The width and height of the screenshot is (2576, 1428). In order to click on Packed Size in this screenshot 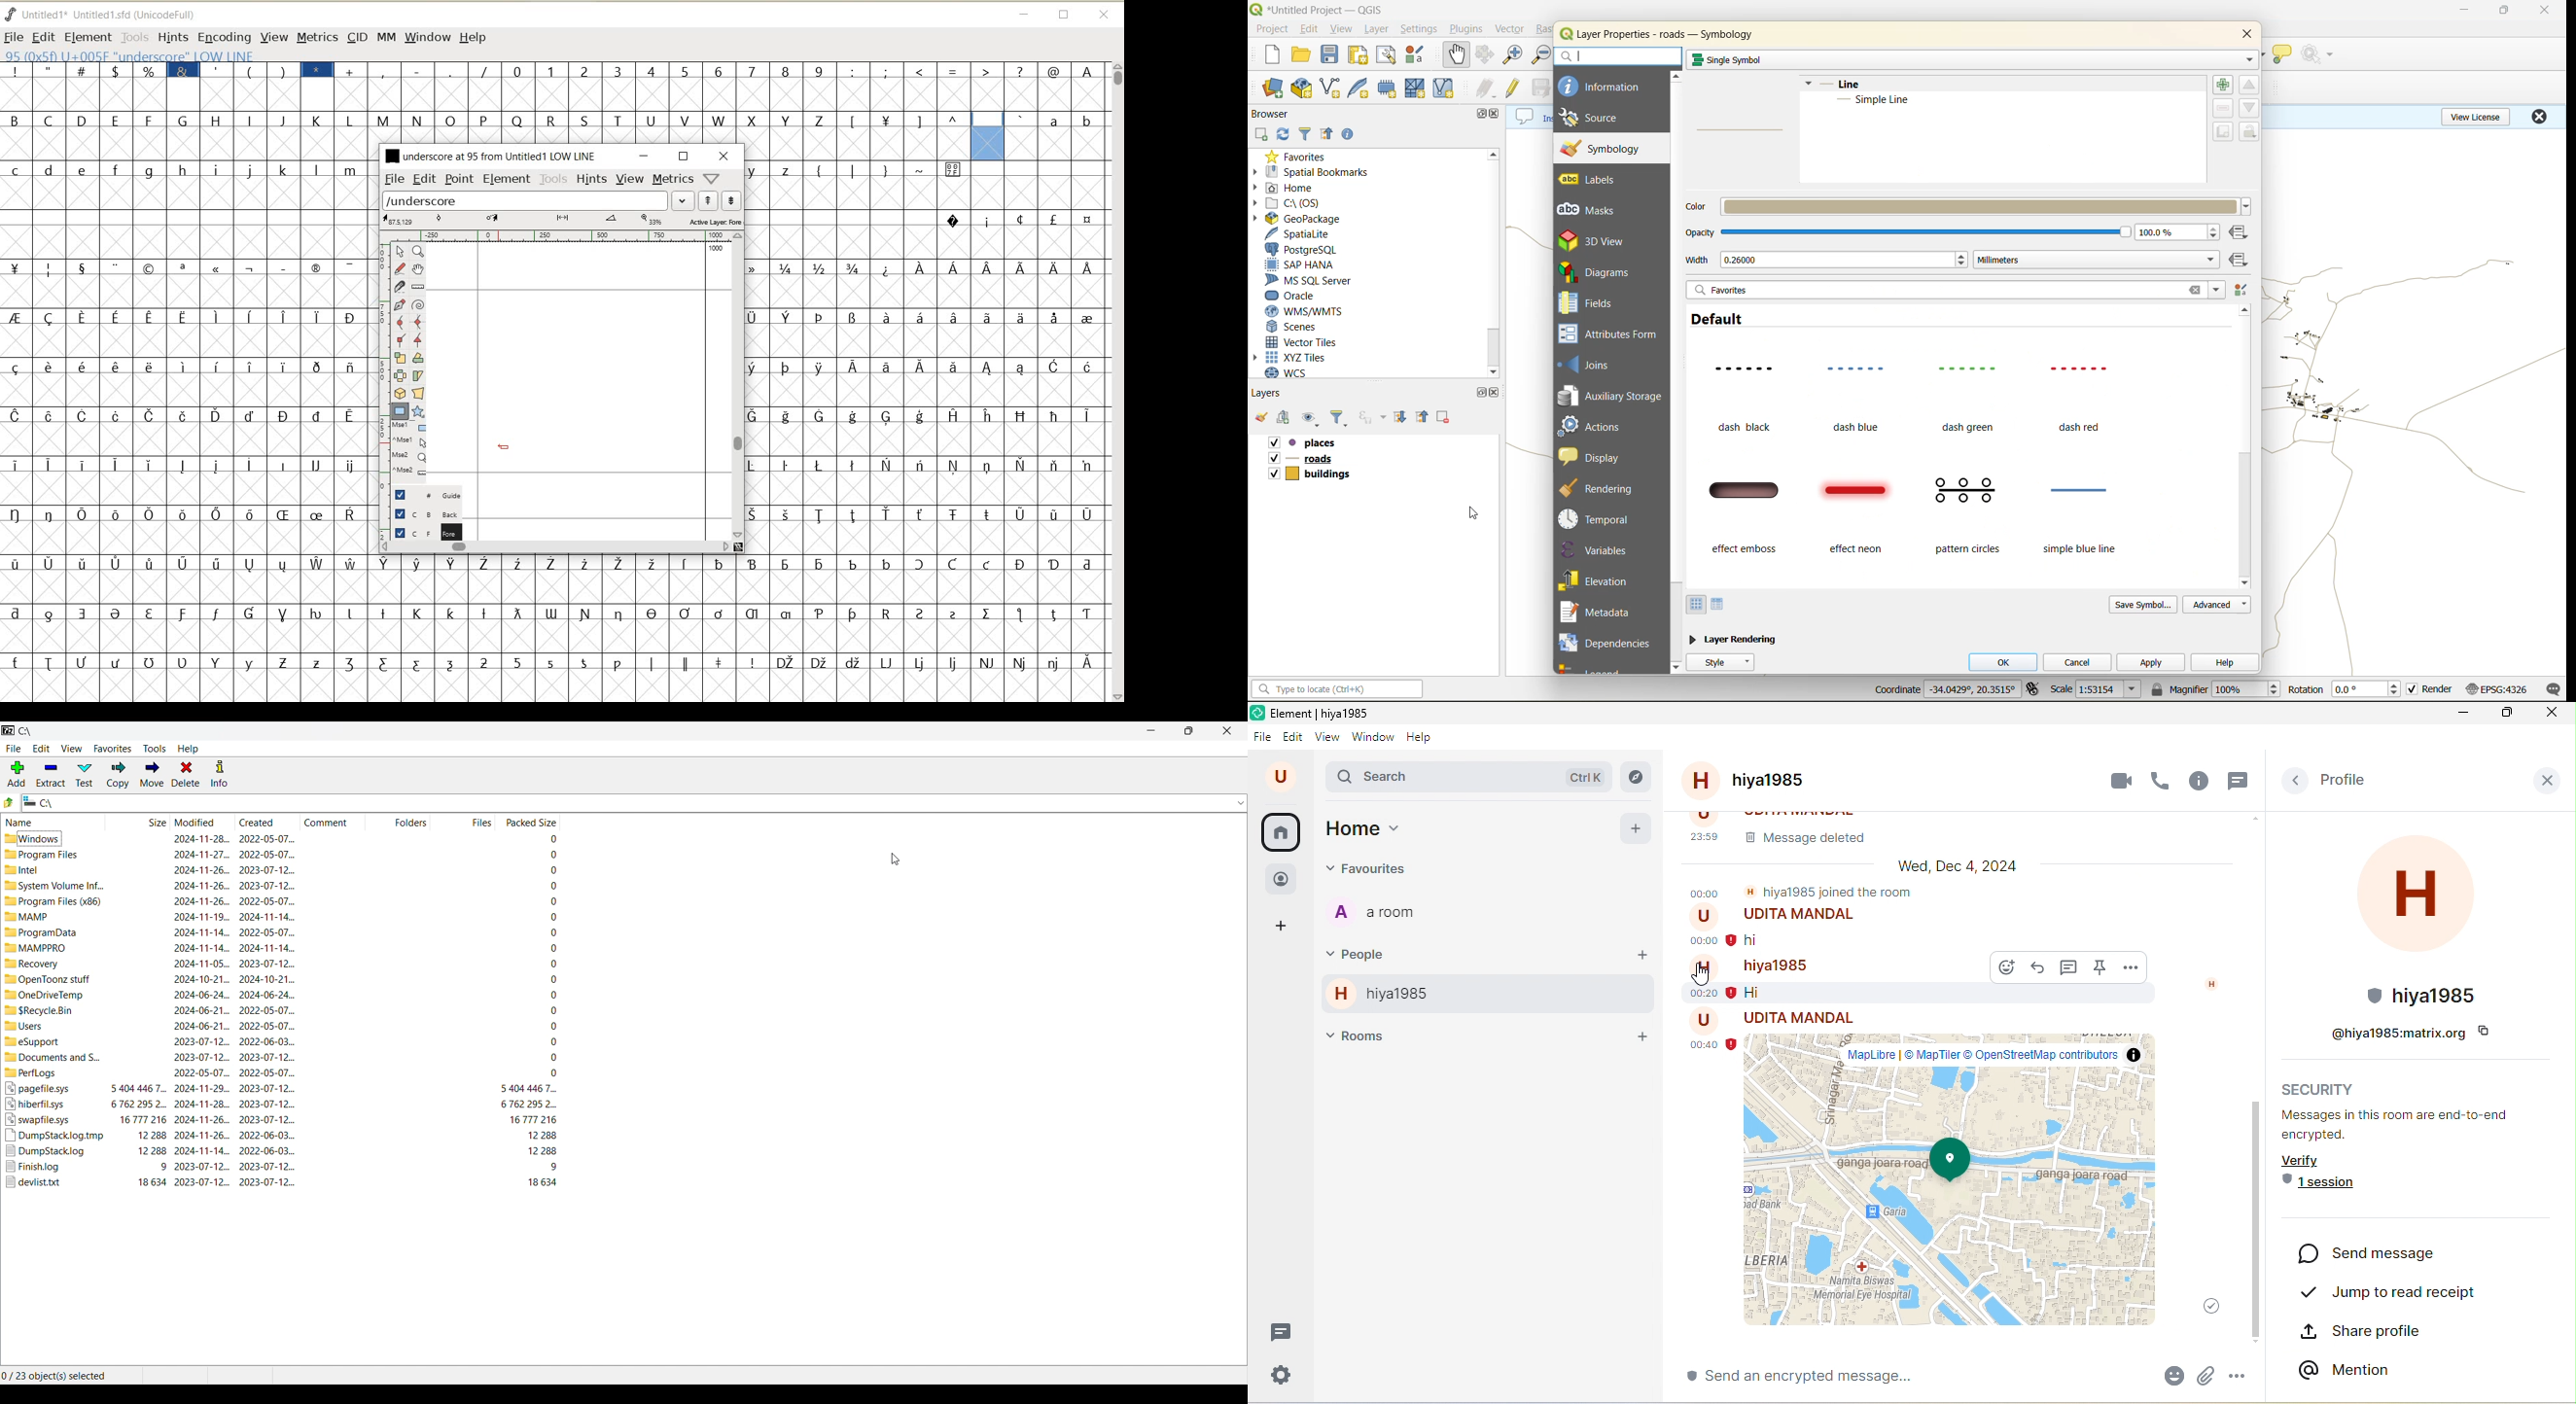, I will do `click(529, 1011)`.